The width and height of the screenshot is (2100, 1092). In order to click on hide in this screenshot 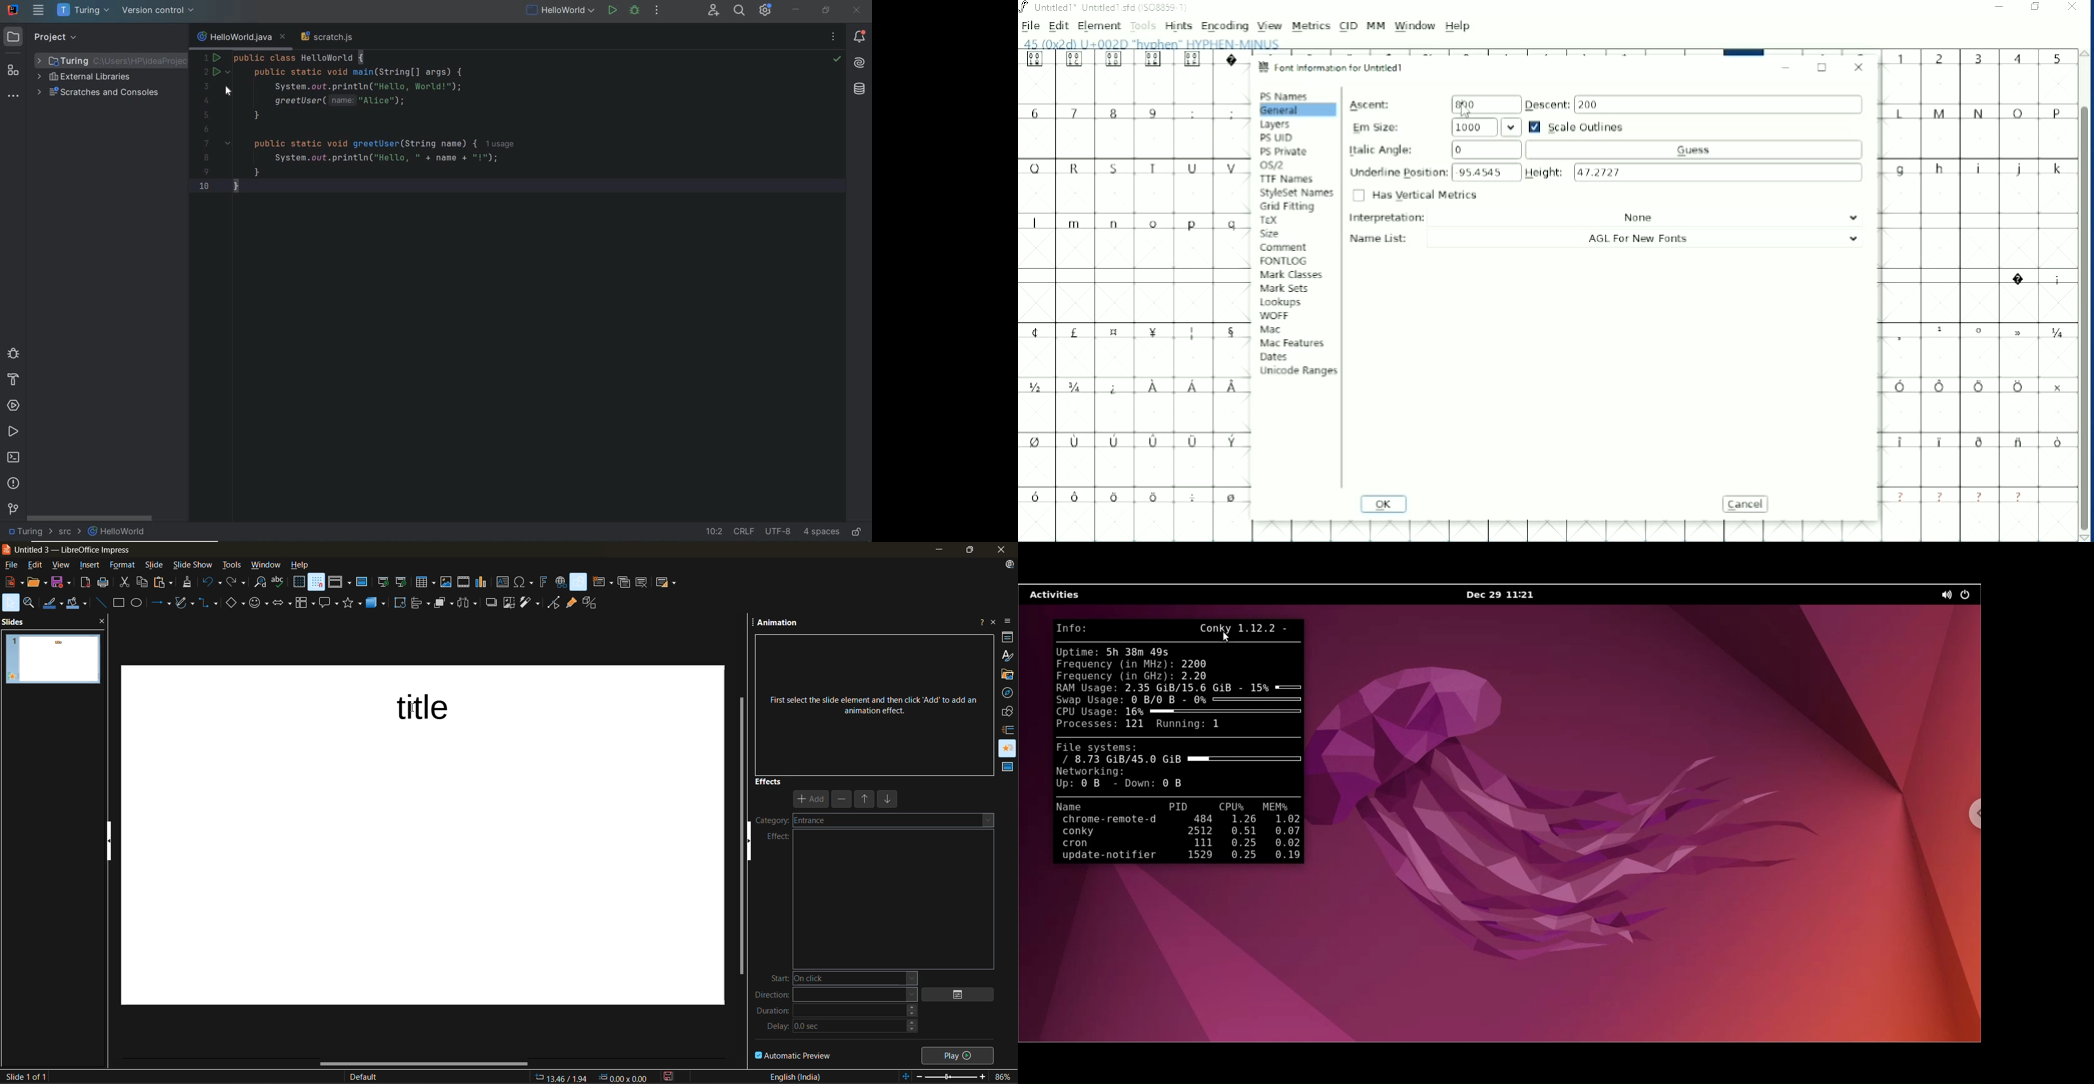, I will do `click(111, 841)`.